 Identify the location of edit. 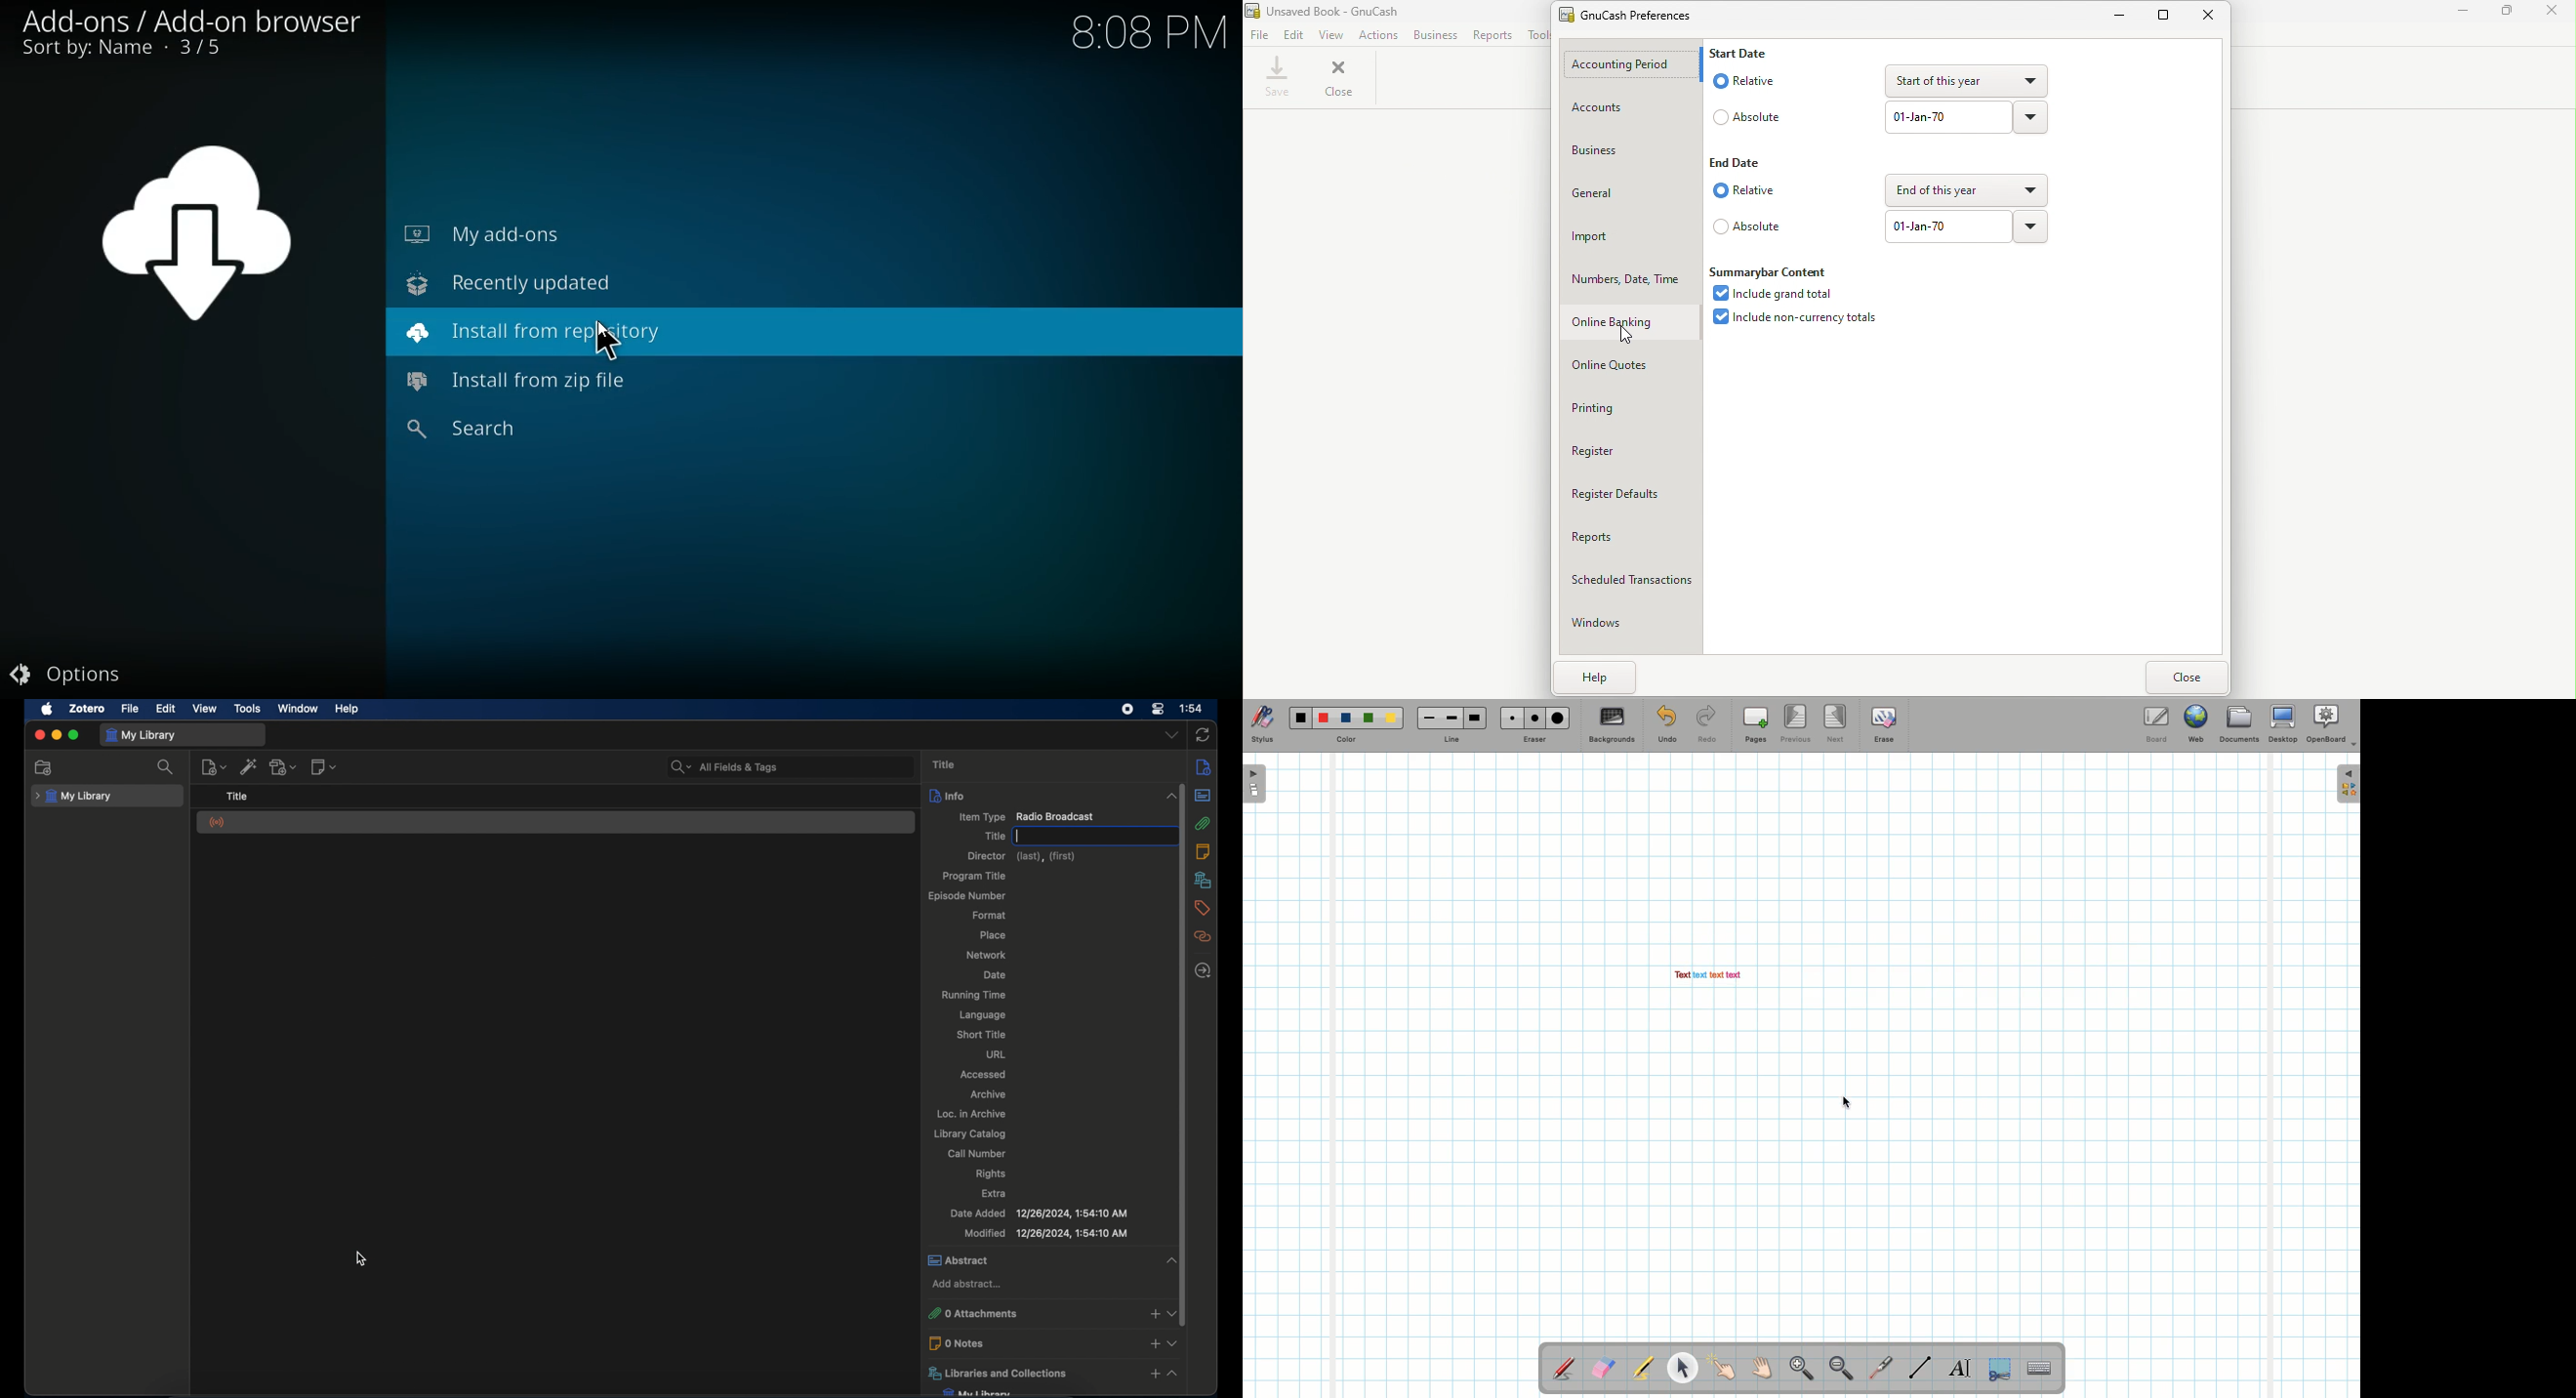
(166, 709).